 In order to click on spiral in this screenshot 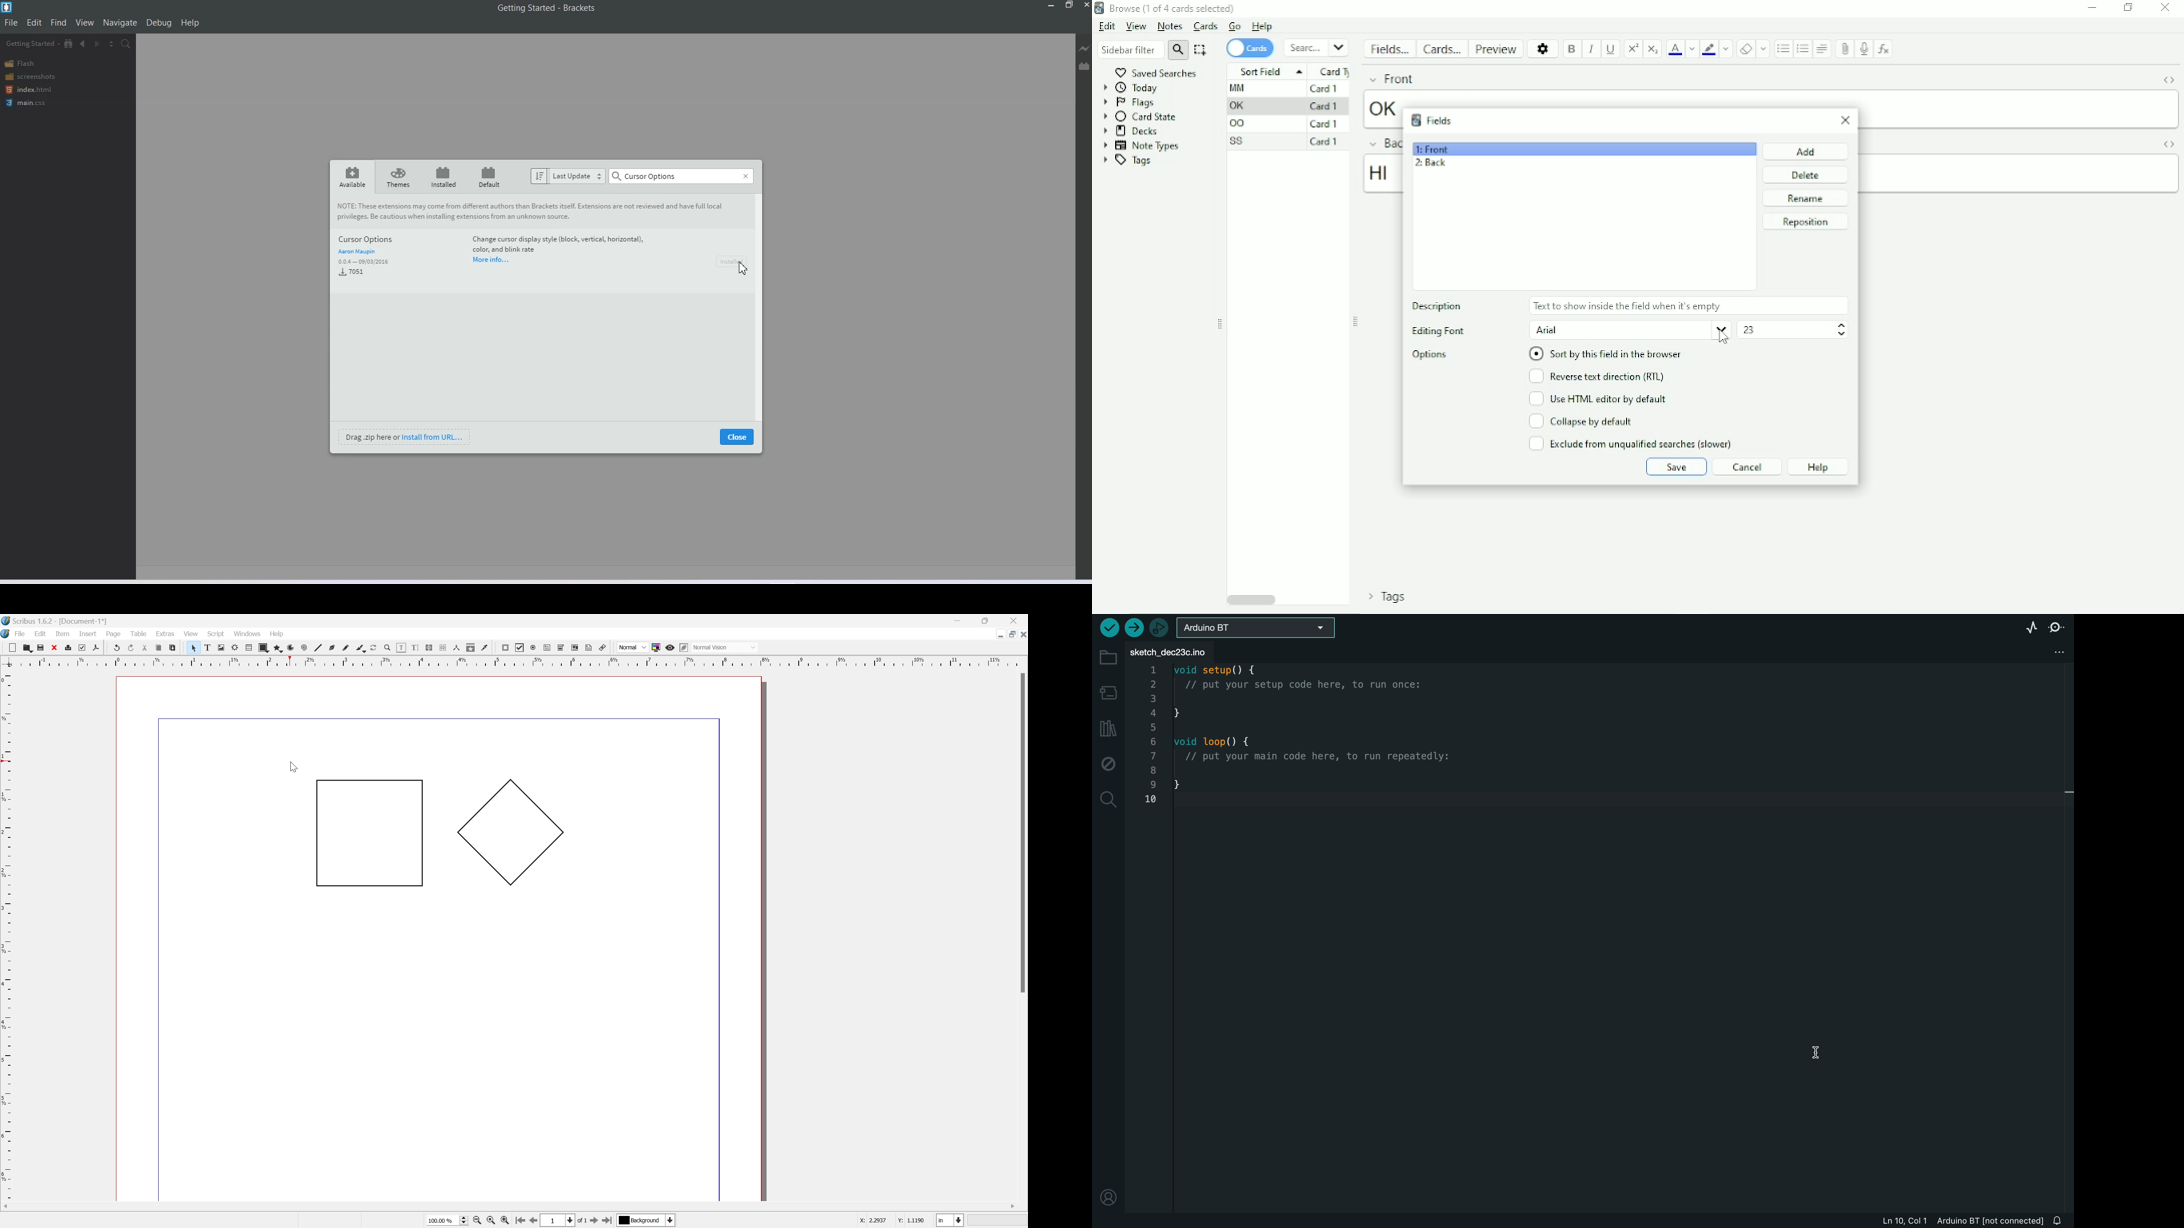, I will do `click(303, 648)`.